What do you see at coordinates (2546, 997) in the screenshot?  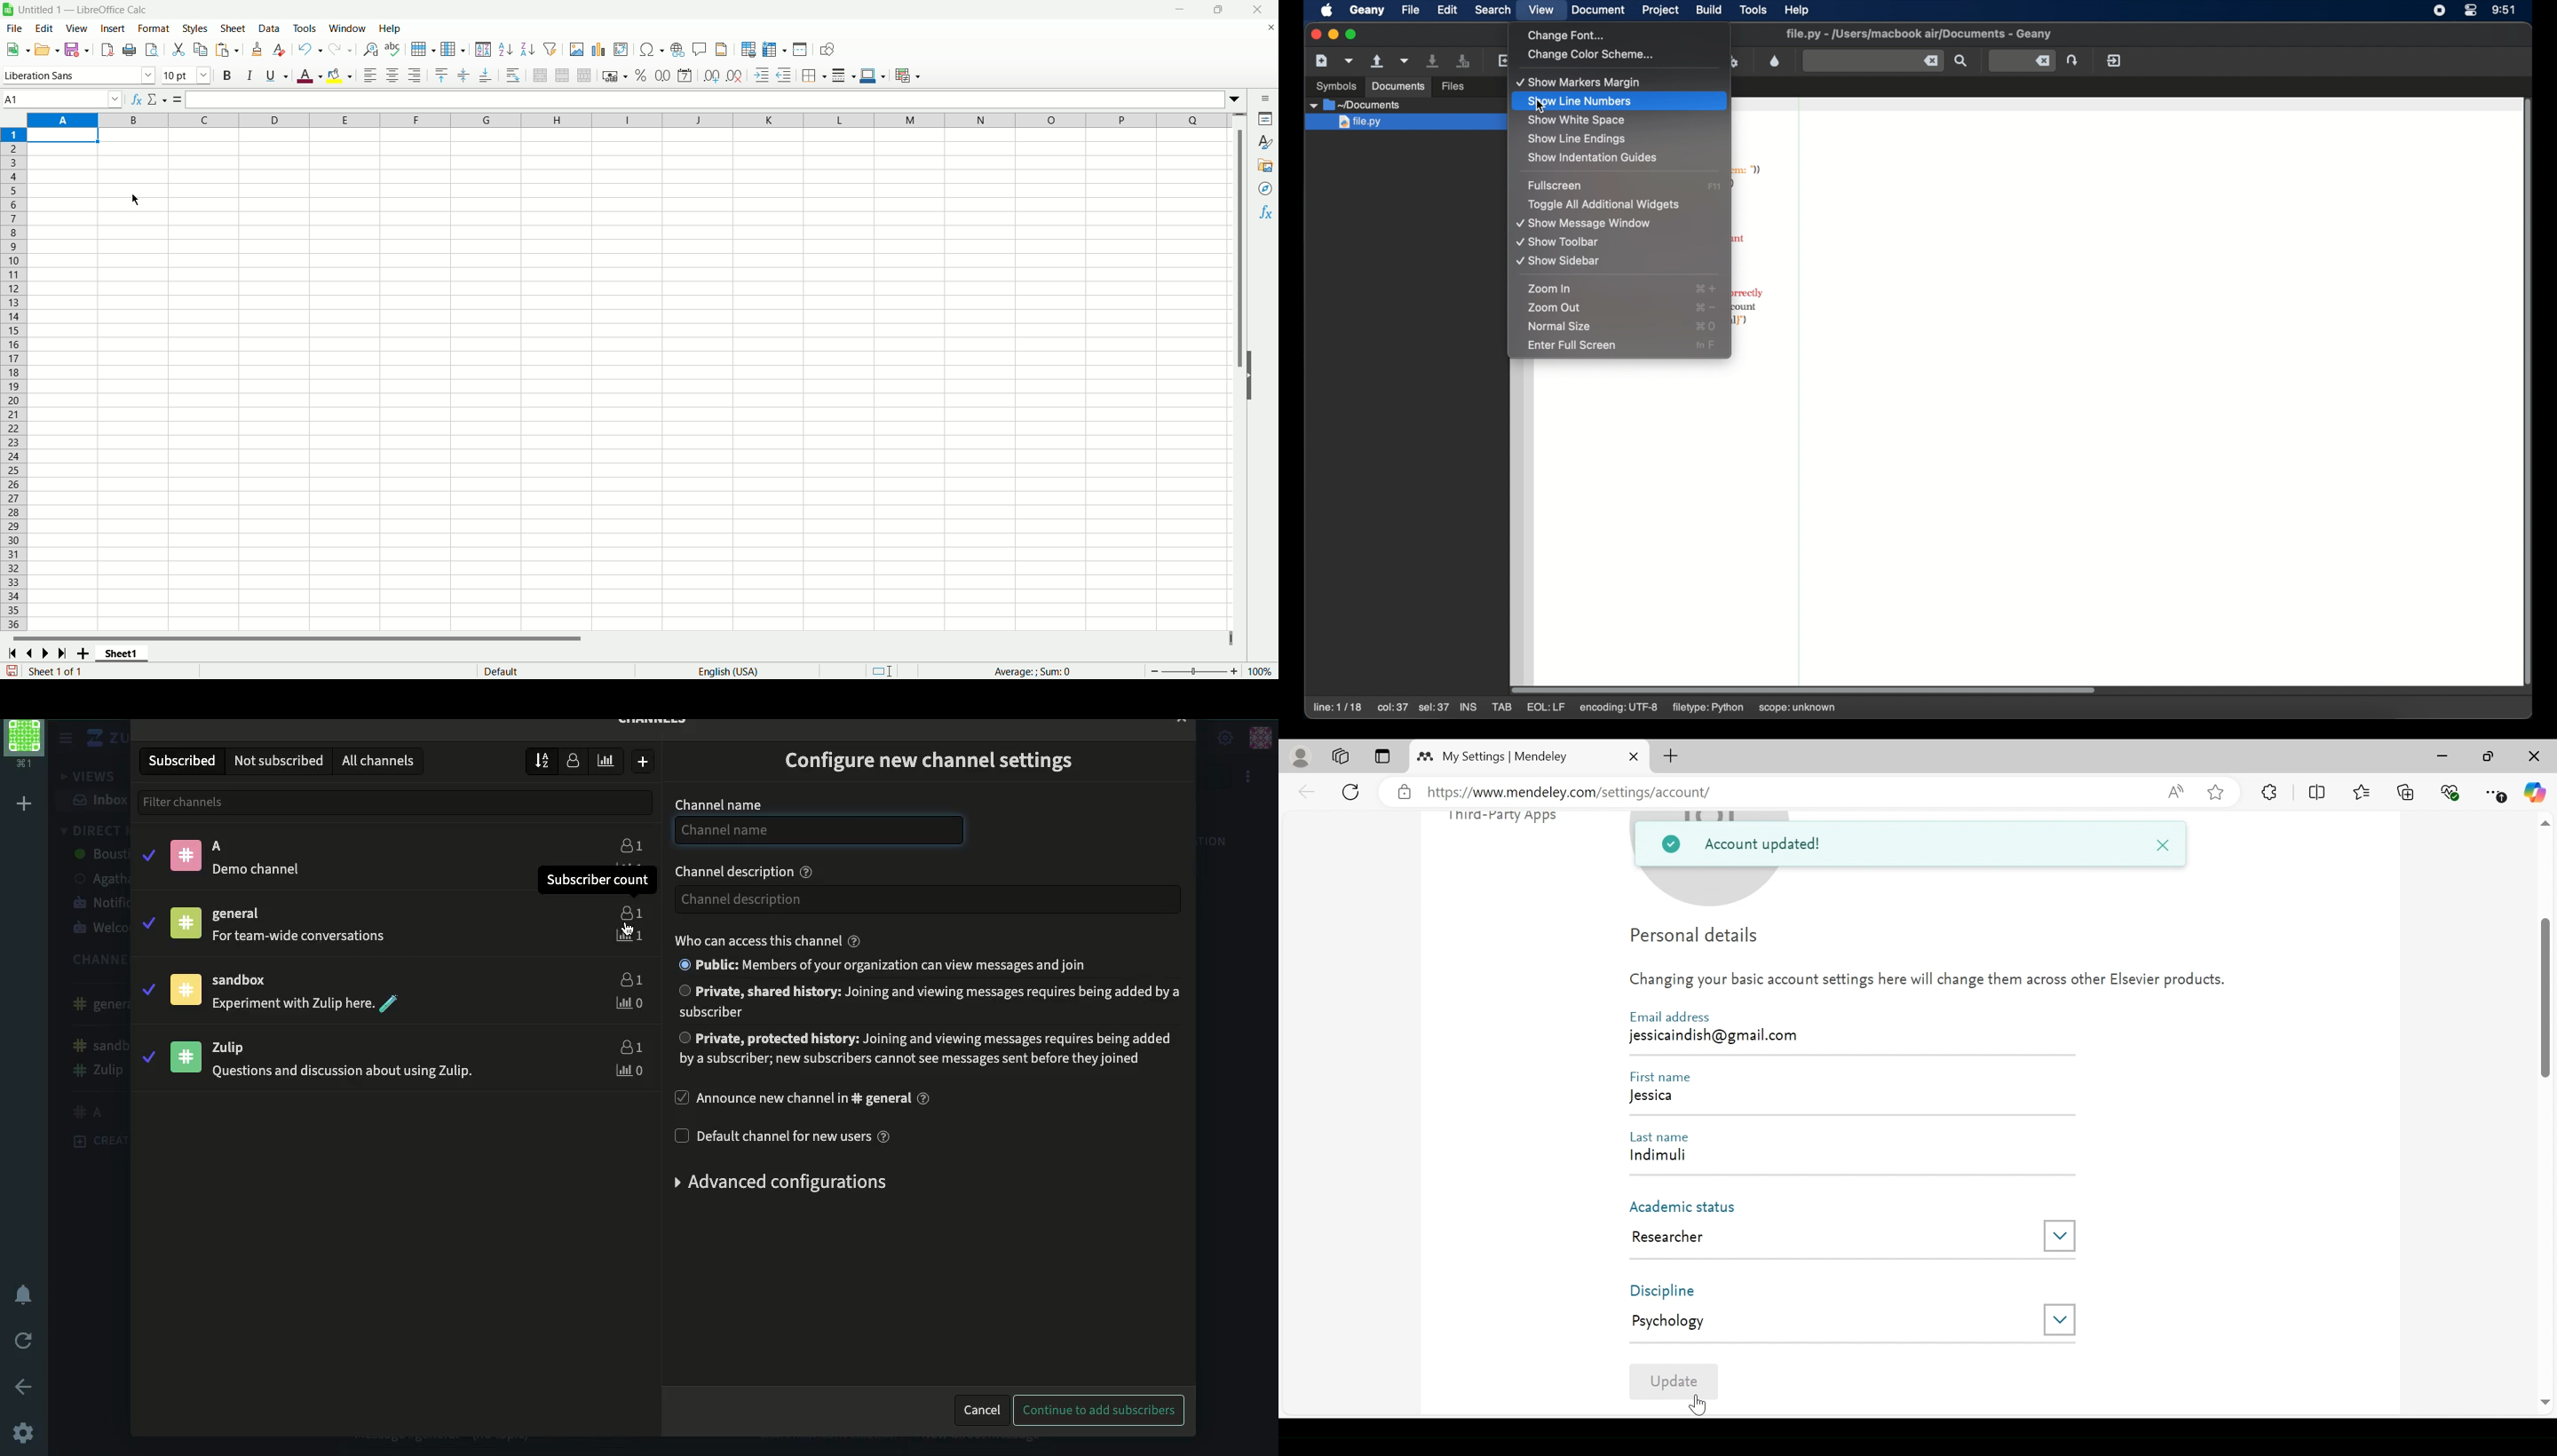 I see `Vertical Scroll bar` at bounding box center [2546, 997].